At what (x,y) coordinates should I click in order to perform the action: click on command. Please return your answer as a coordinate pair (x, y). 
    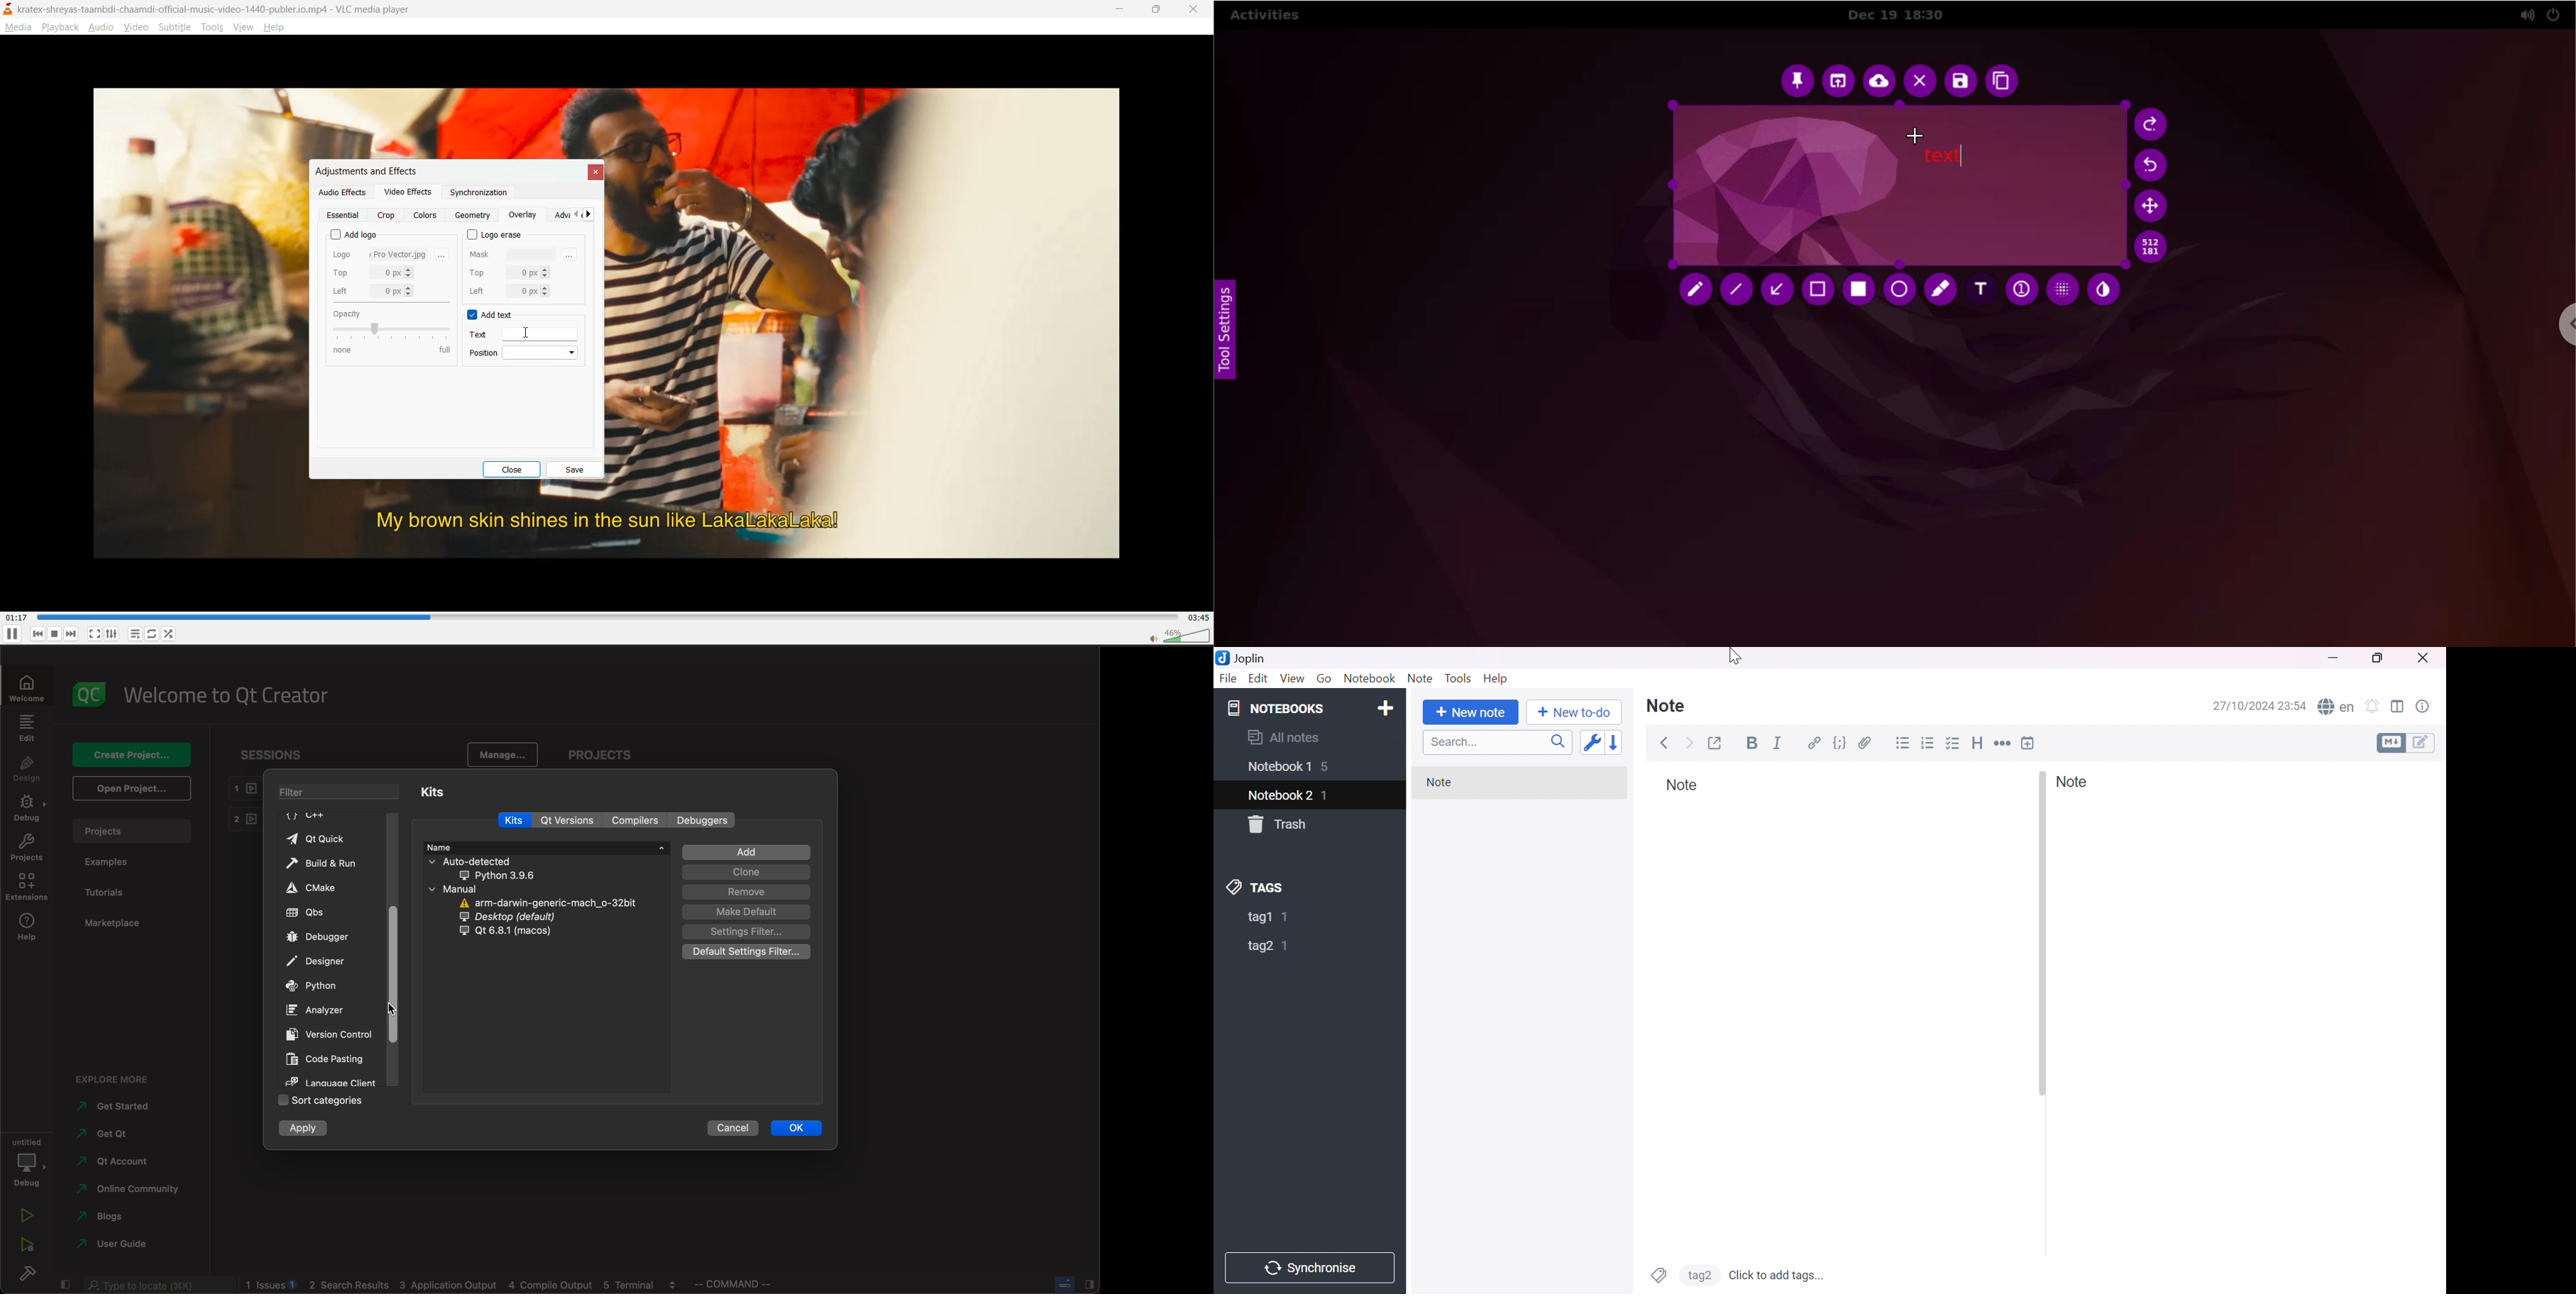
    Looking at the image, I should click on (732, 1284).